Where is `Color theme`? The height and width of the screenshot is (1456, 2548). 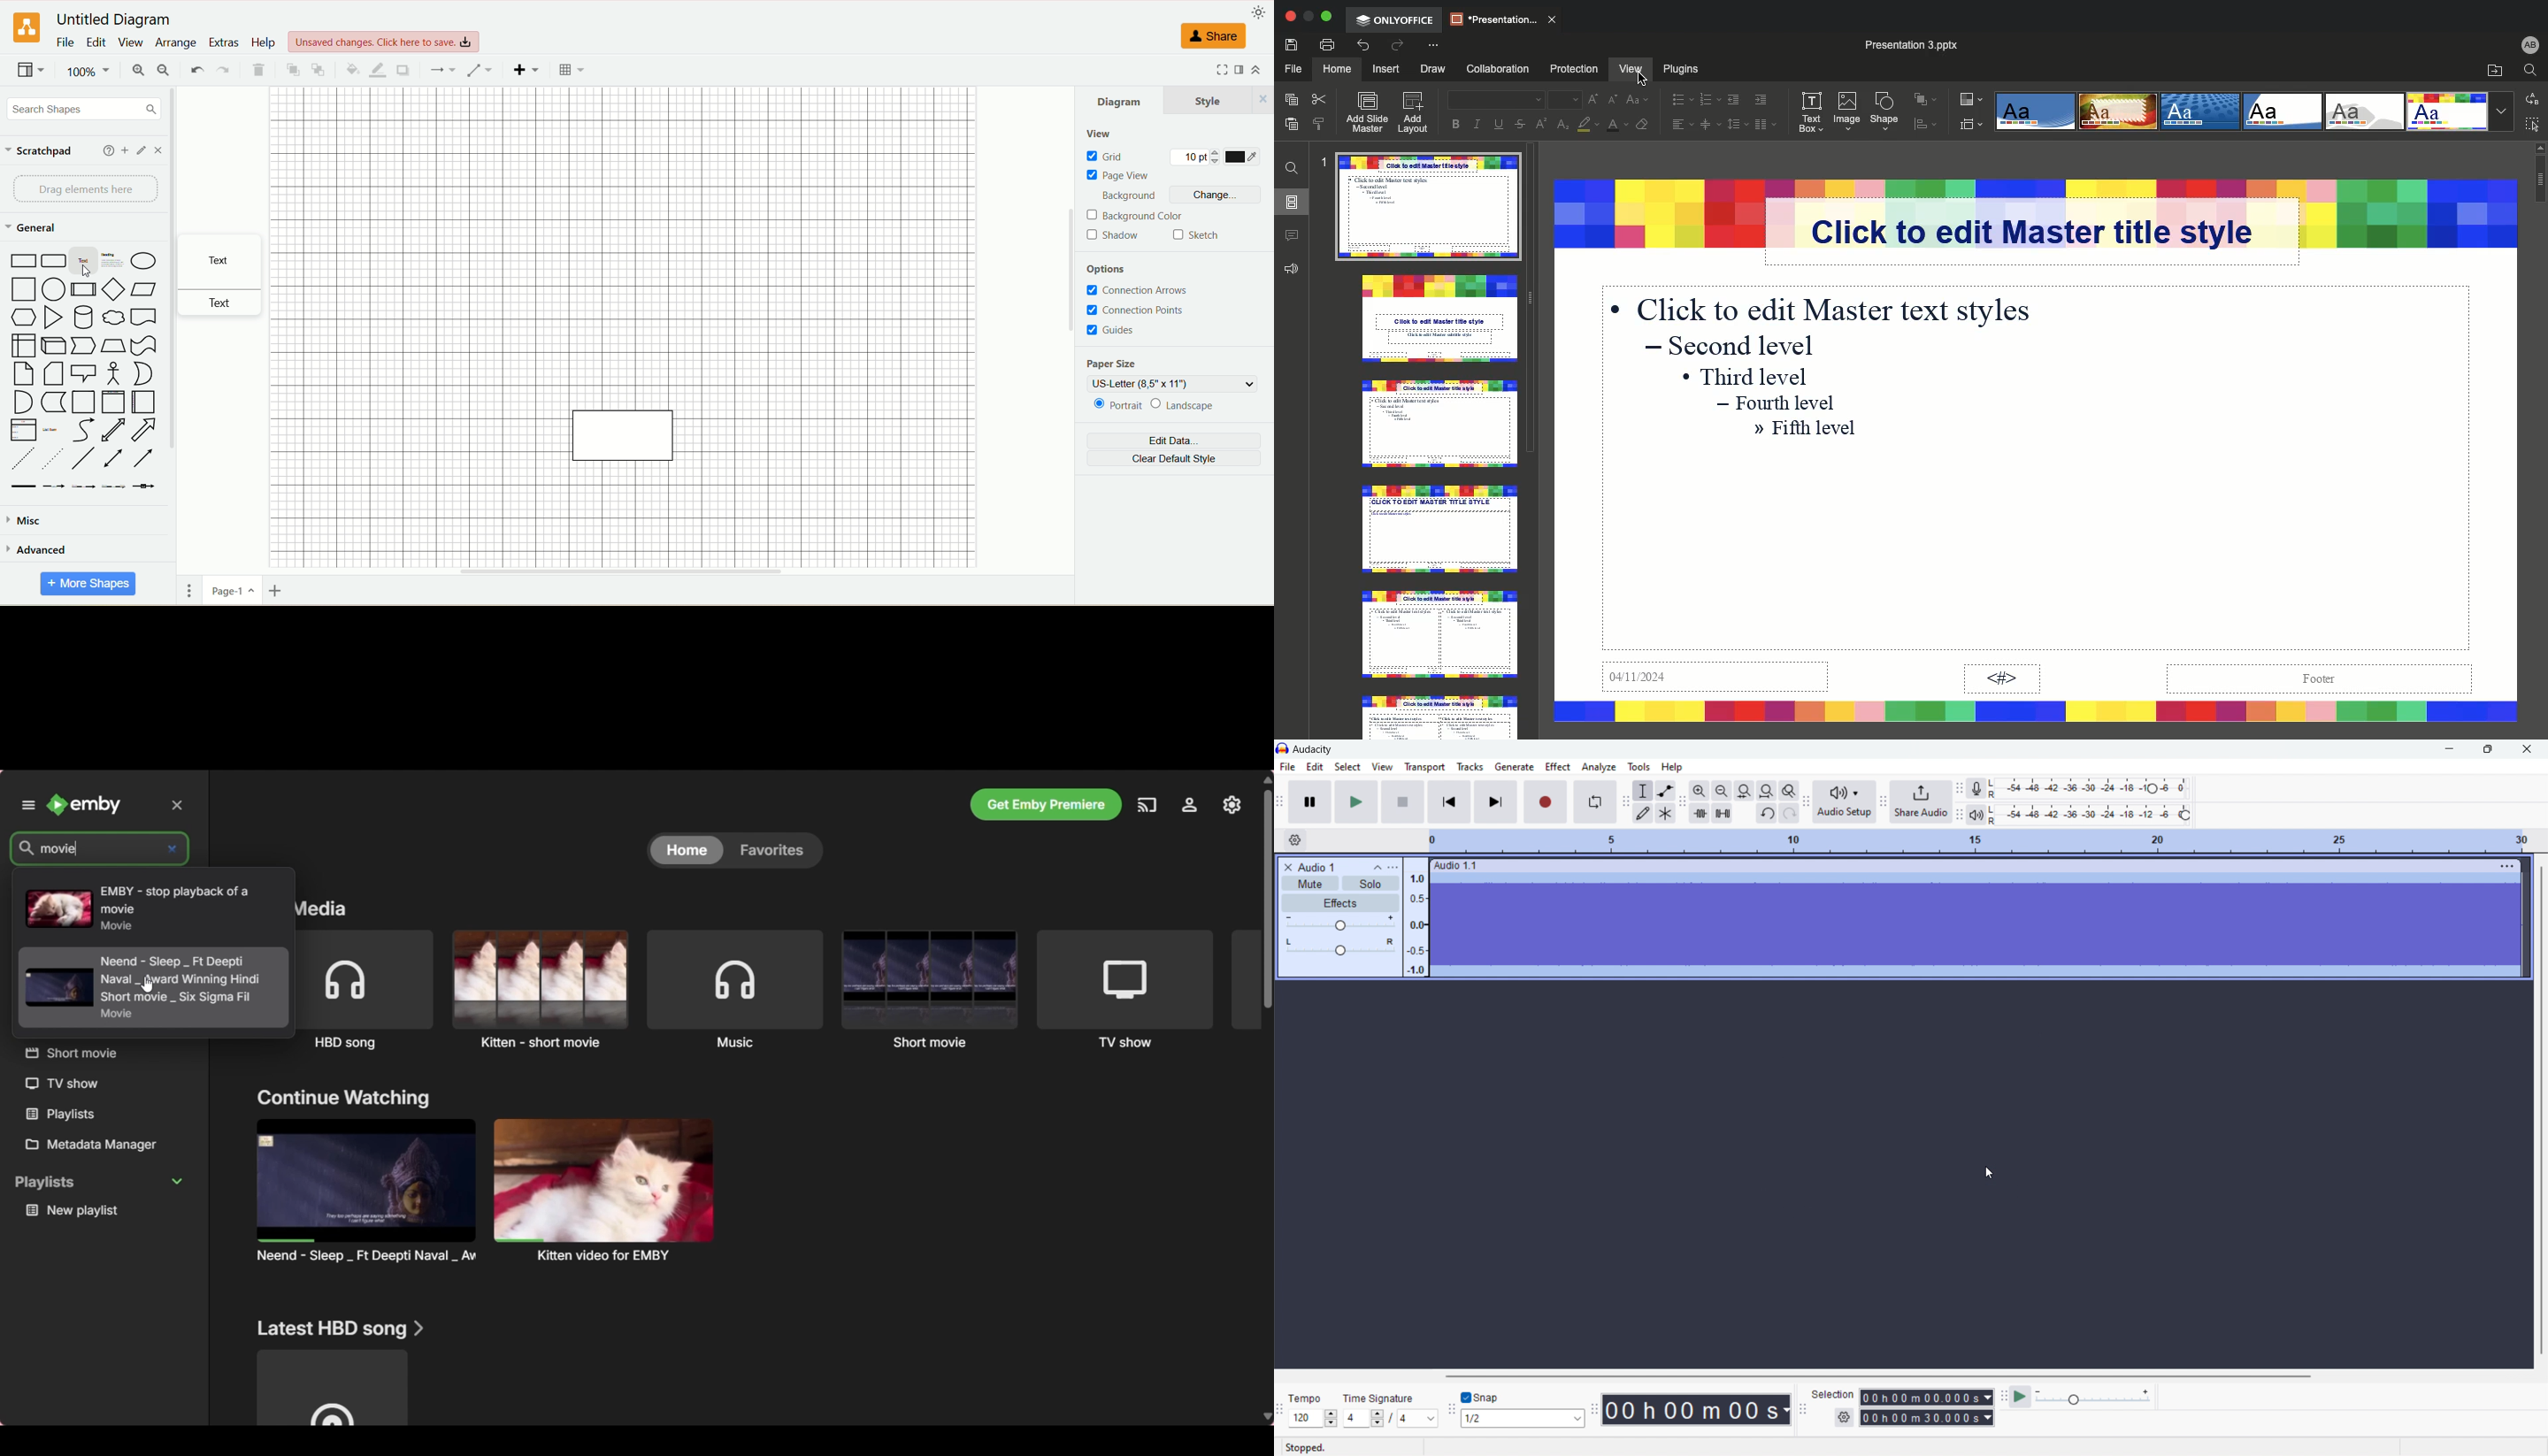 Color theme is located at coordinates (1971, 98).